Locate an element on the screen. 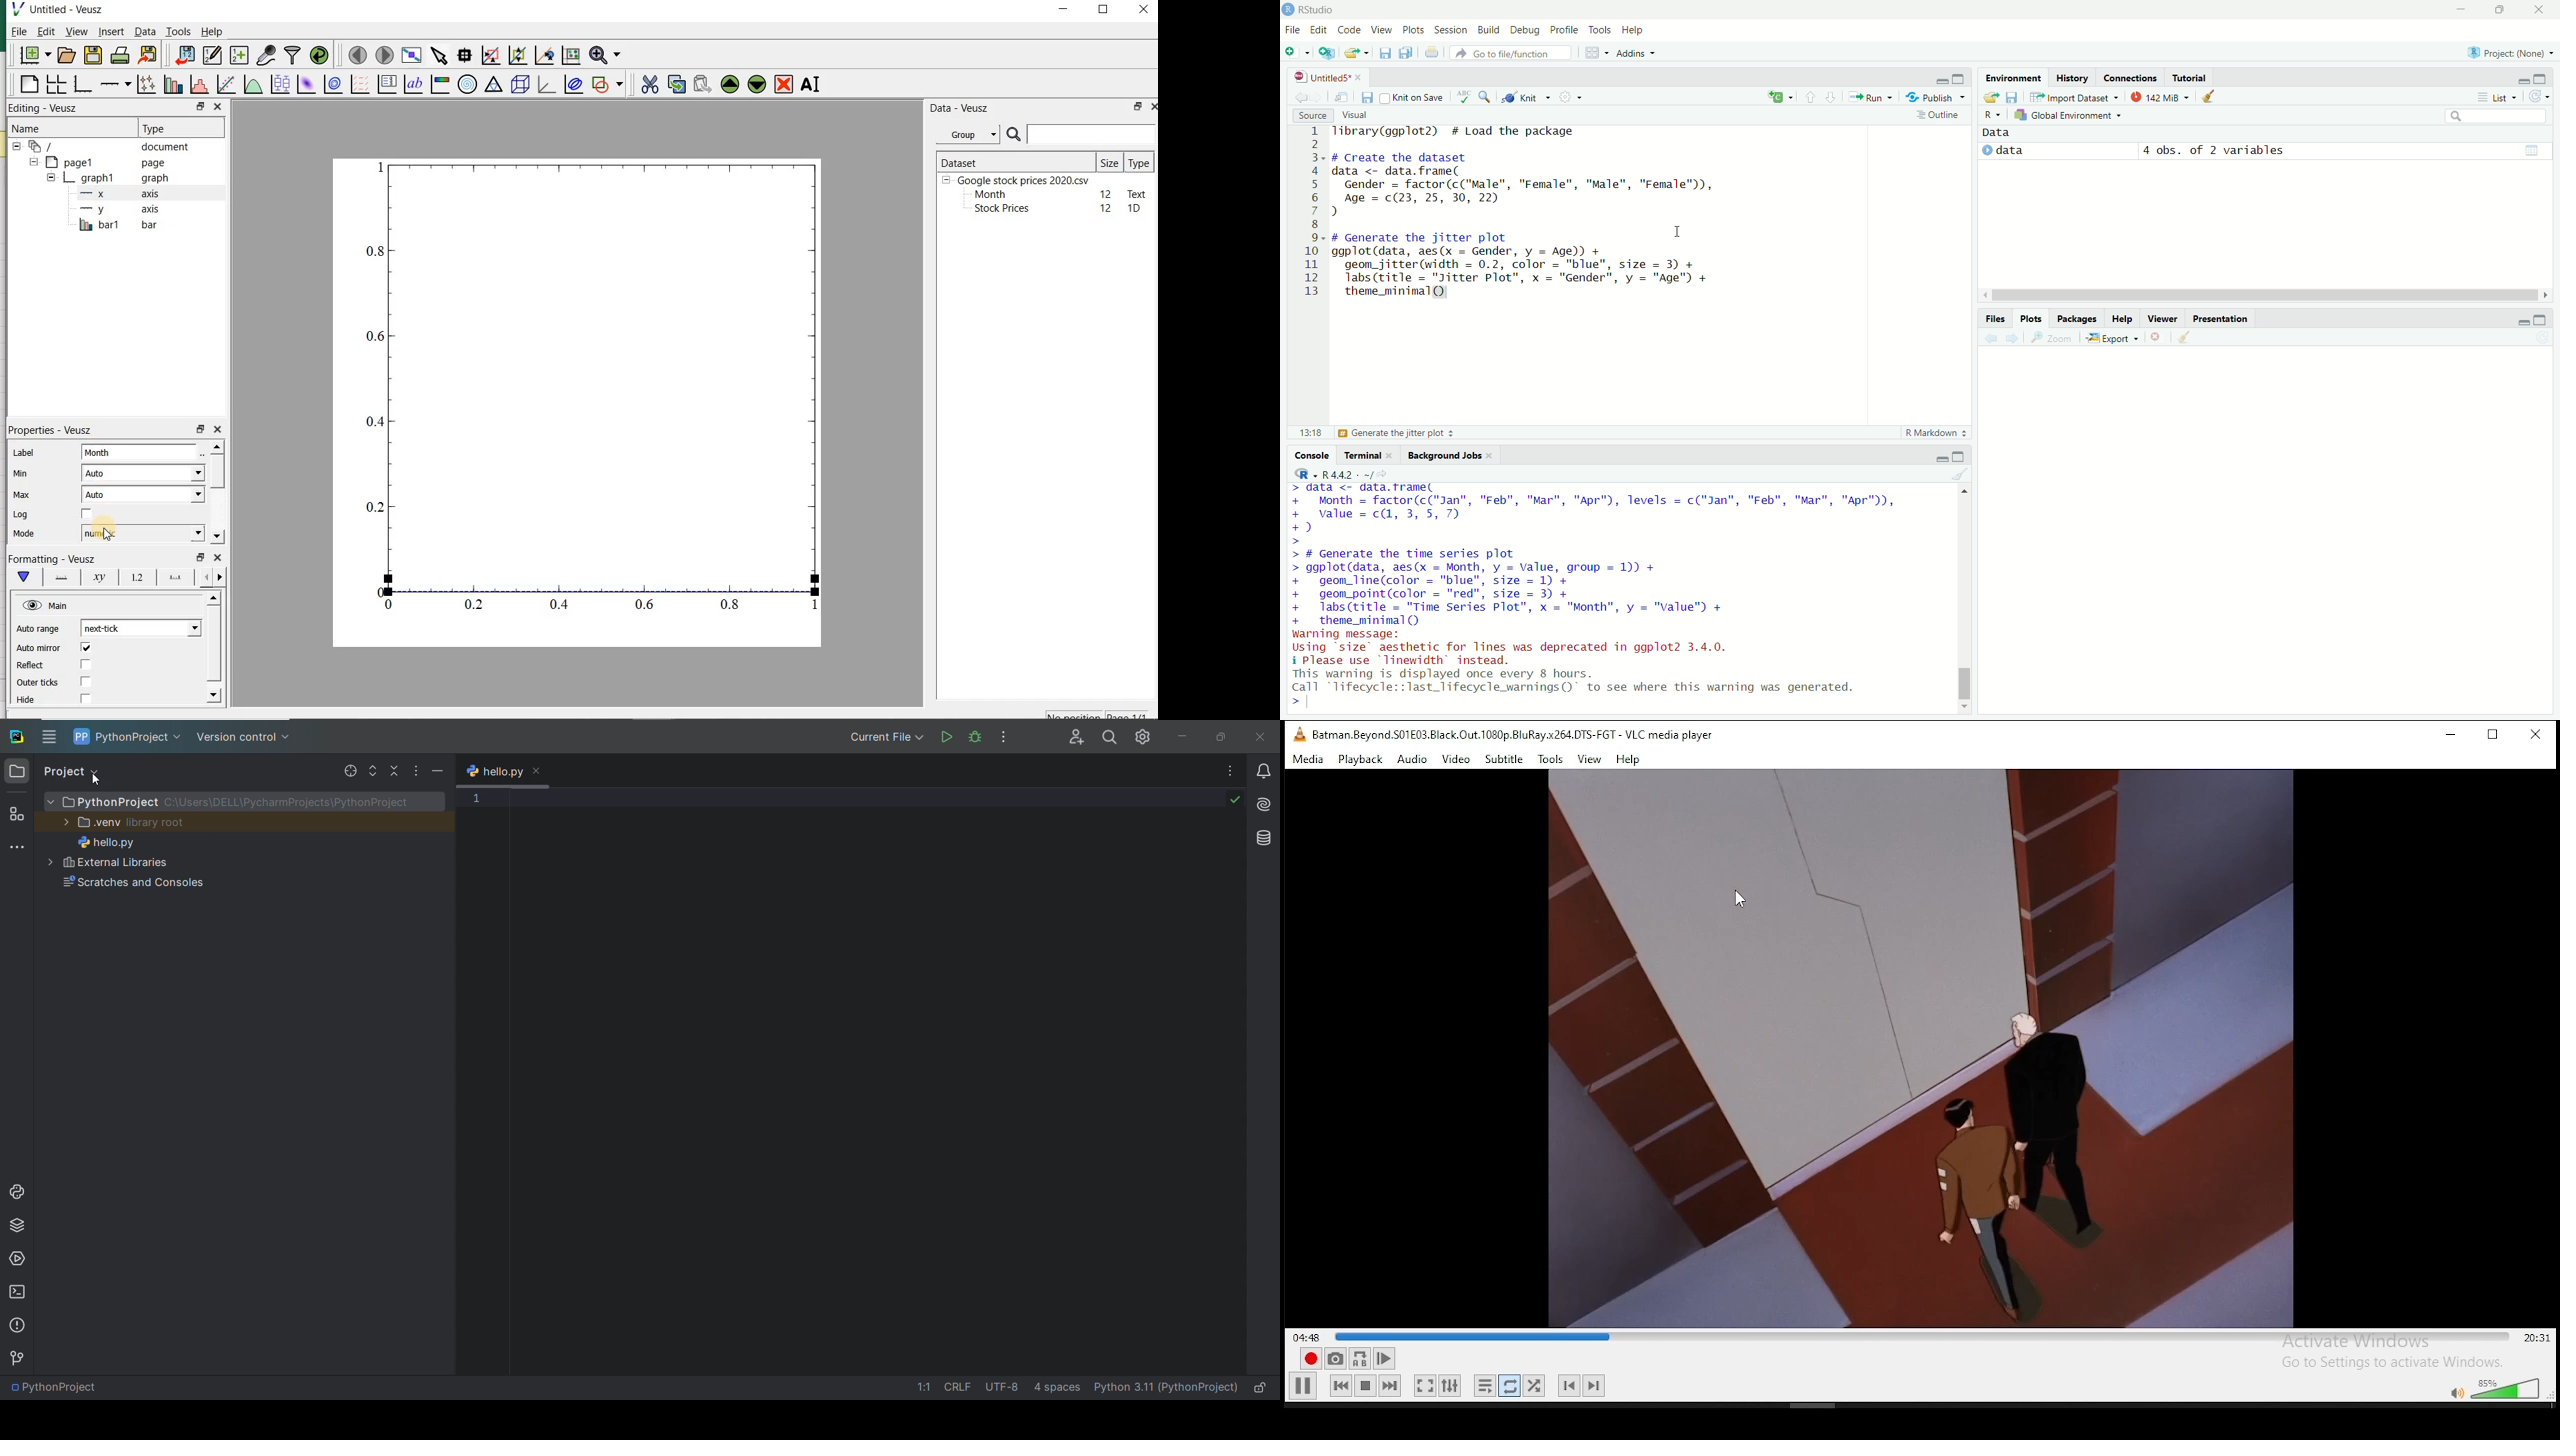 The image size is (2576, 1456). save current document is located at coordinates (1385, 52).